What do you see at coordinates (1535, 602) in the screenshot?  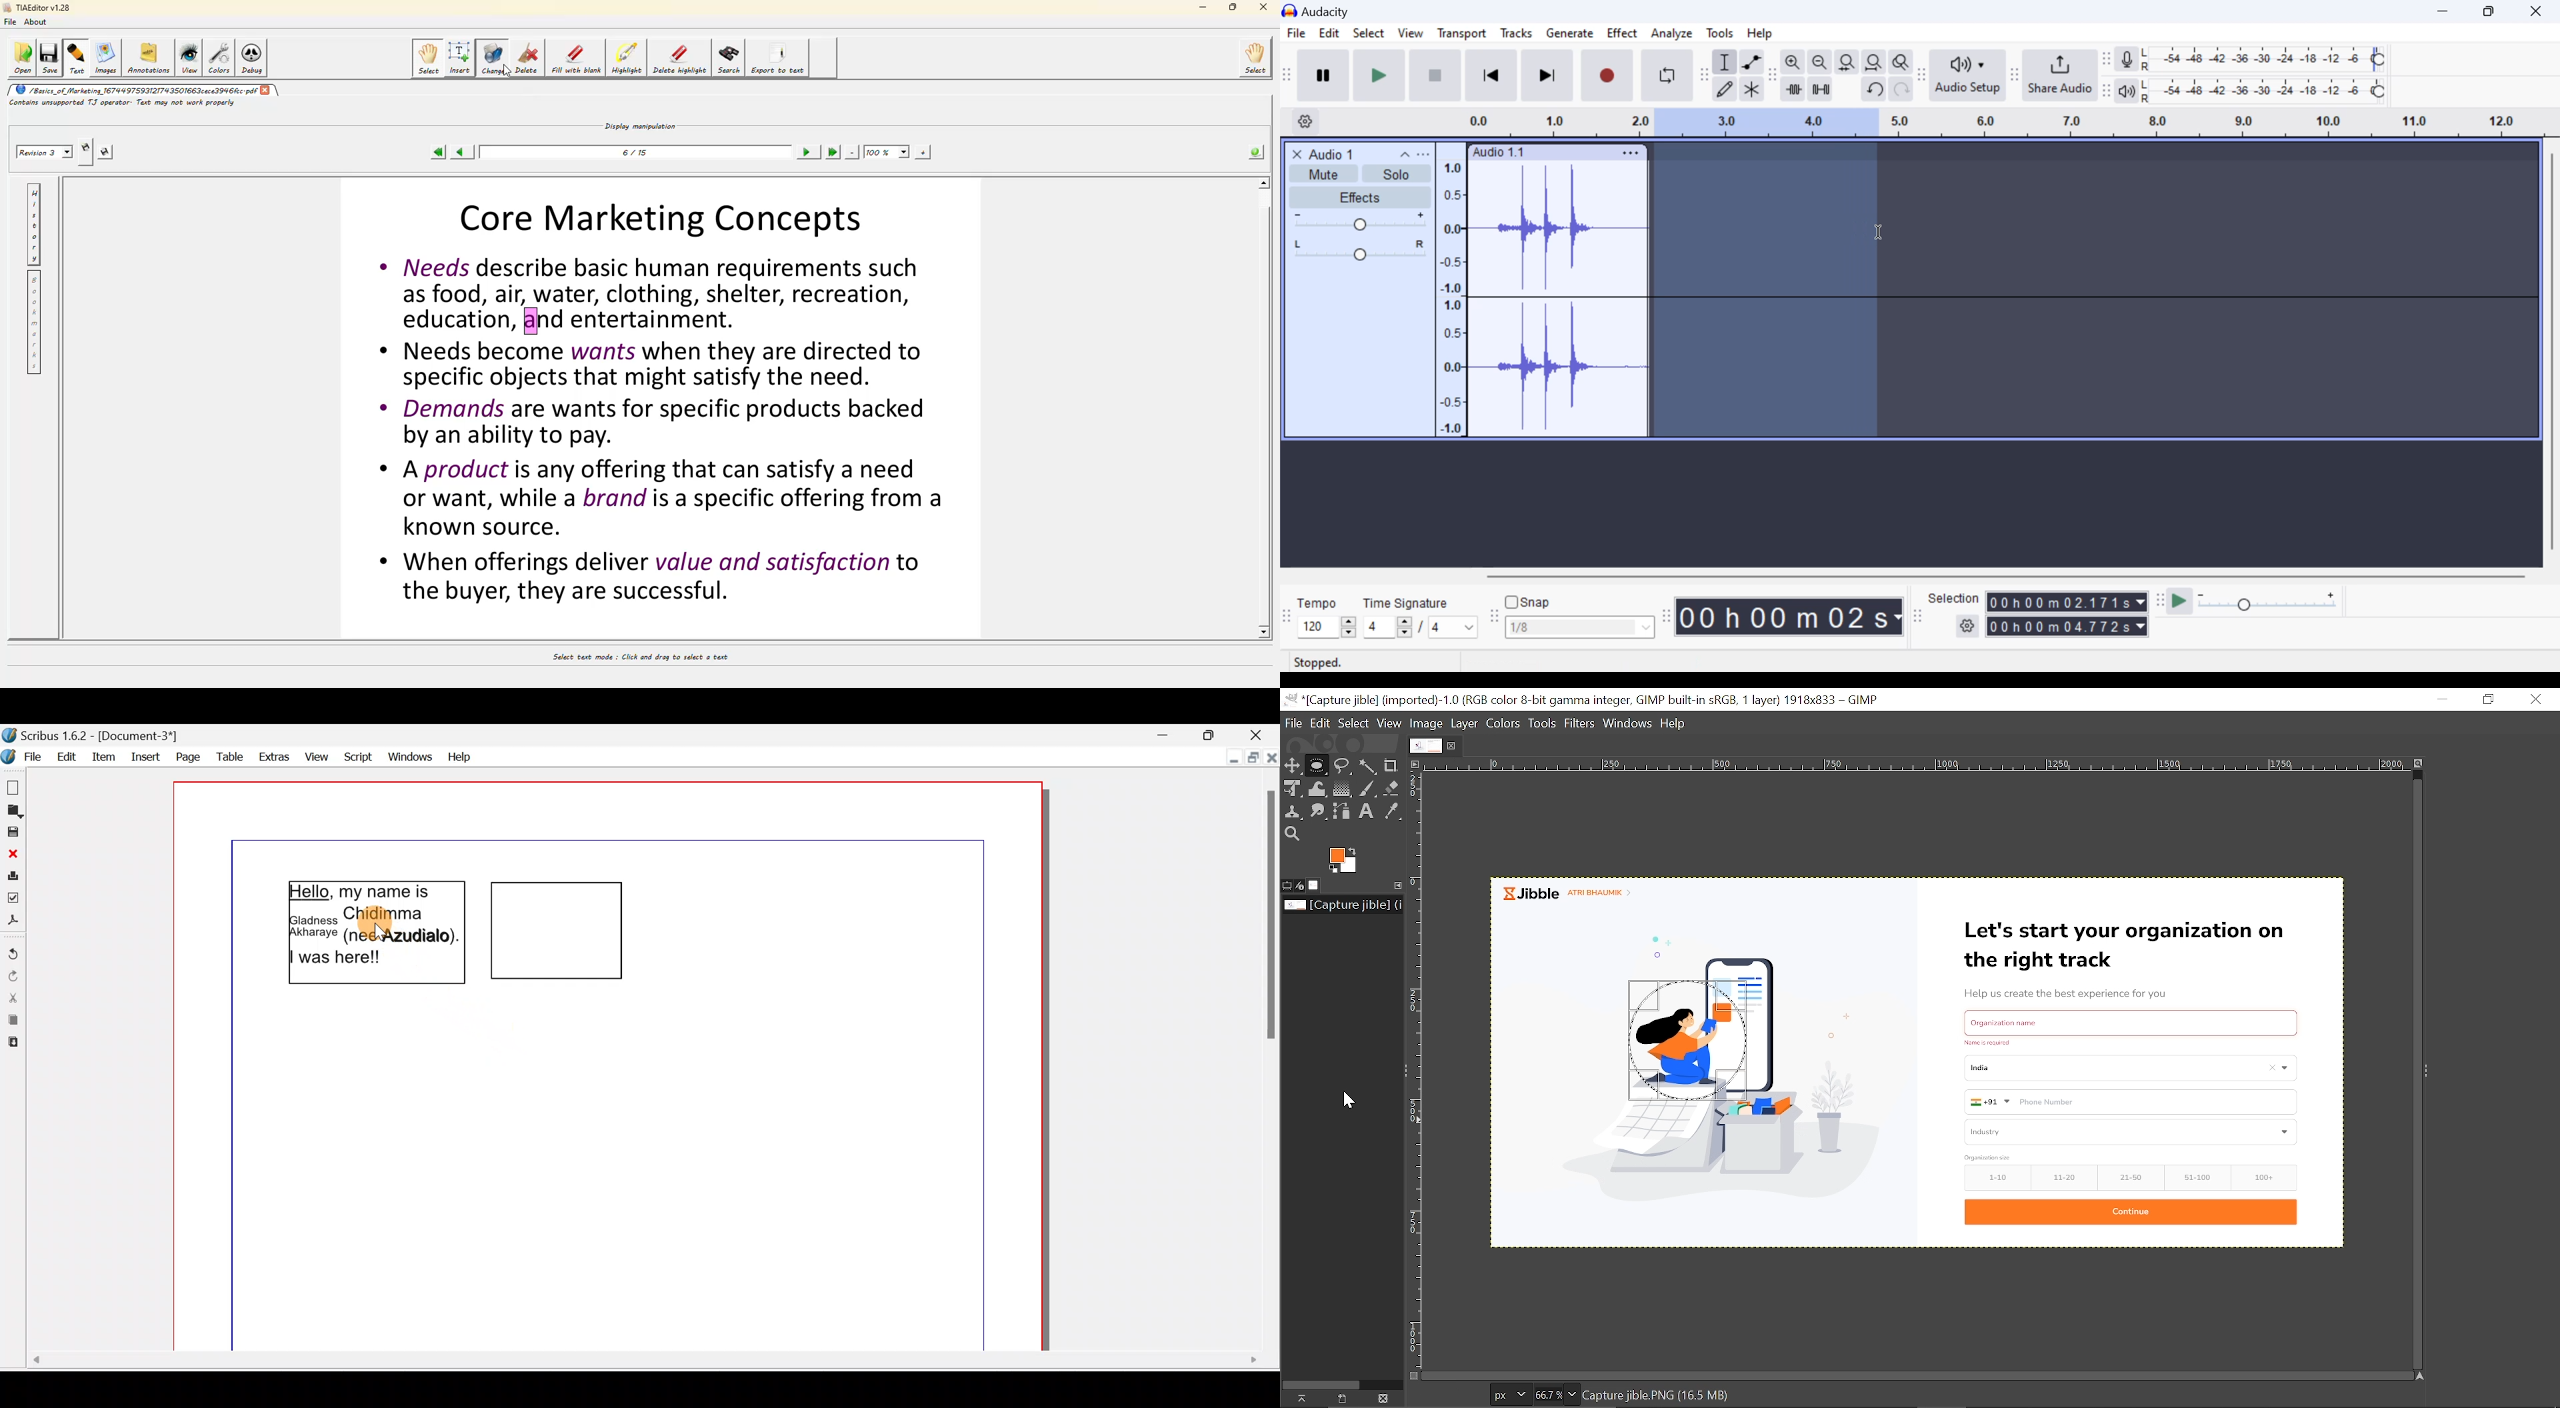 I see `snap toggle` at bounding box center [1535, 602].